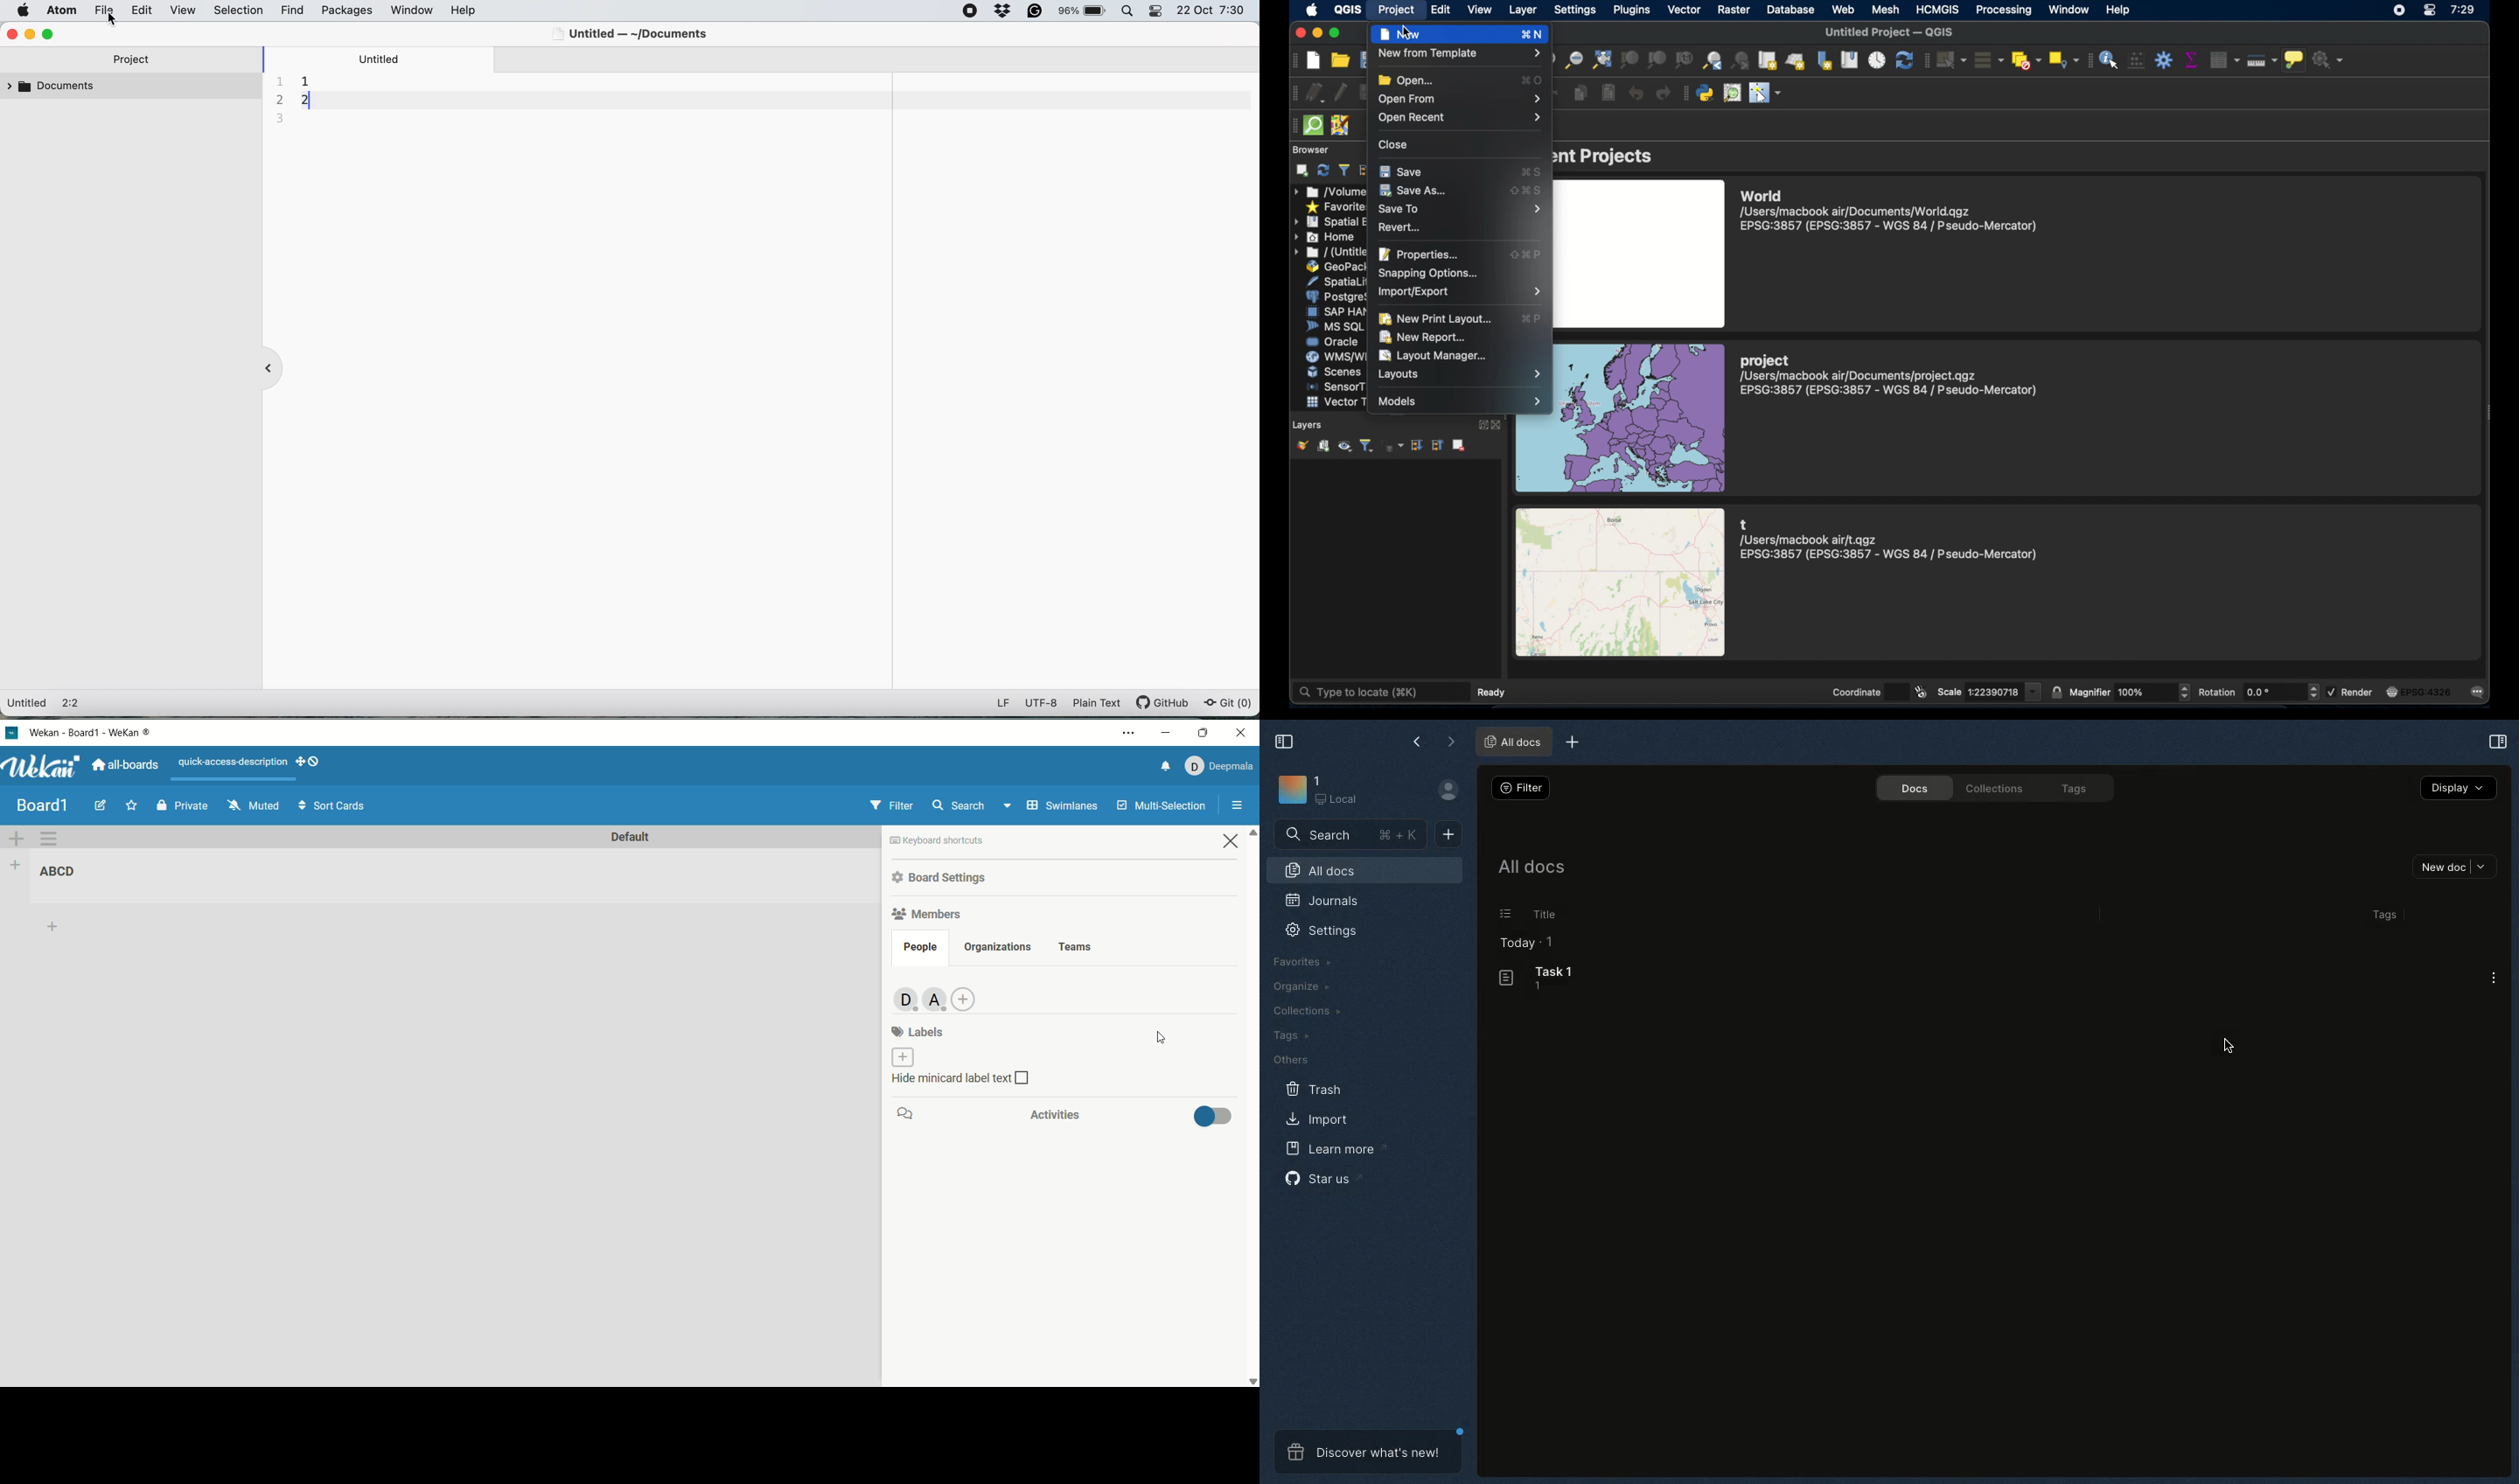 This screenshot has height=1484, width=2520. I want to click on multi-function, so click(1159, 809).